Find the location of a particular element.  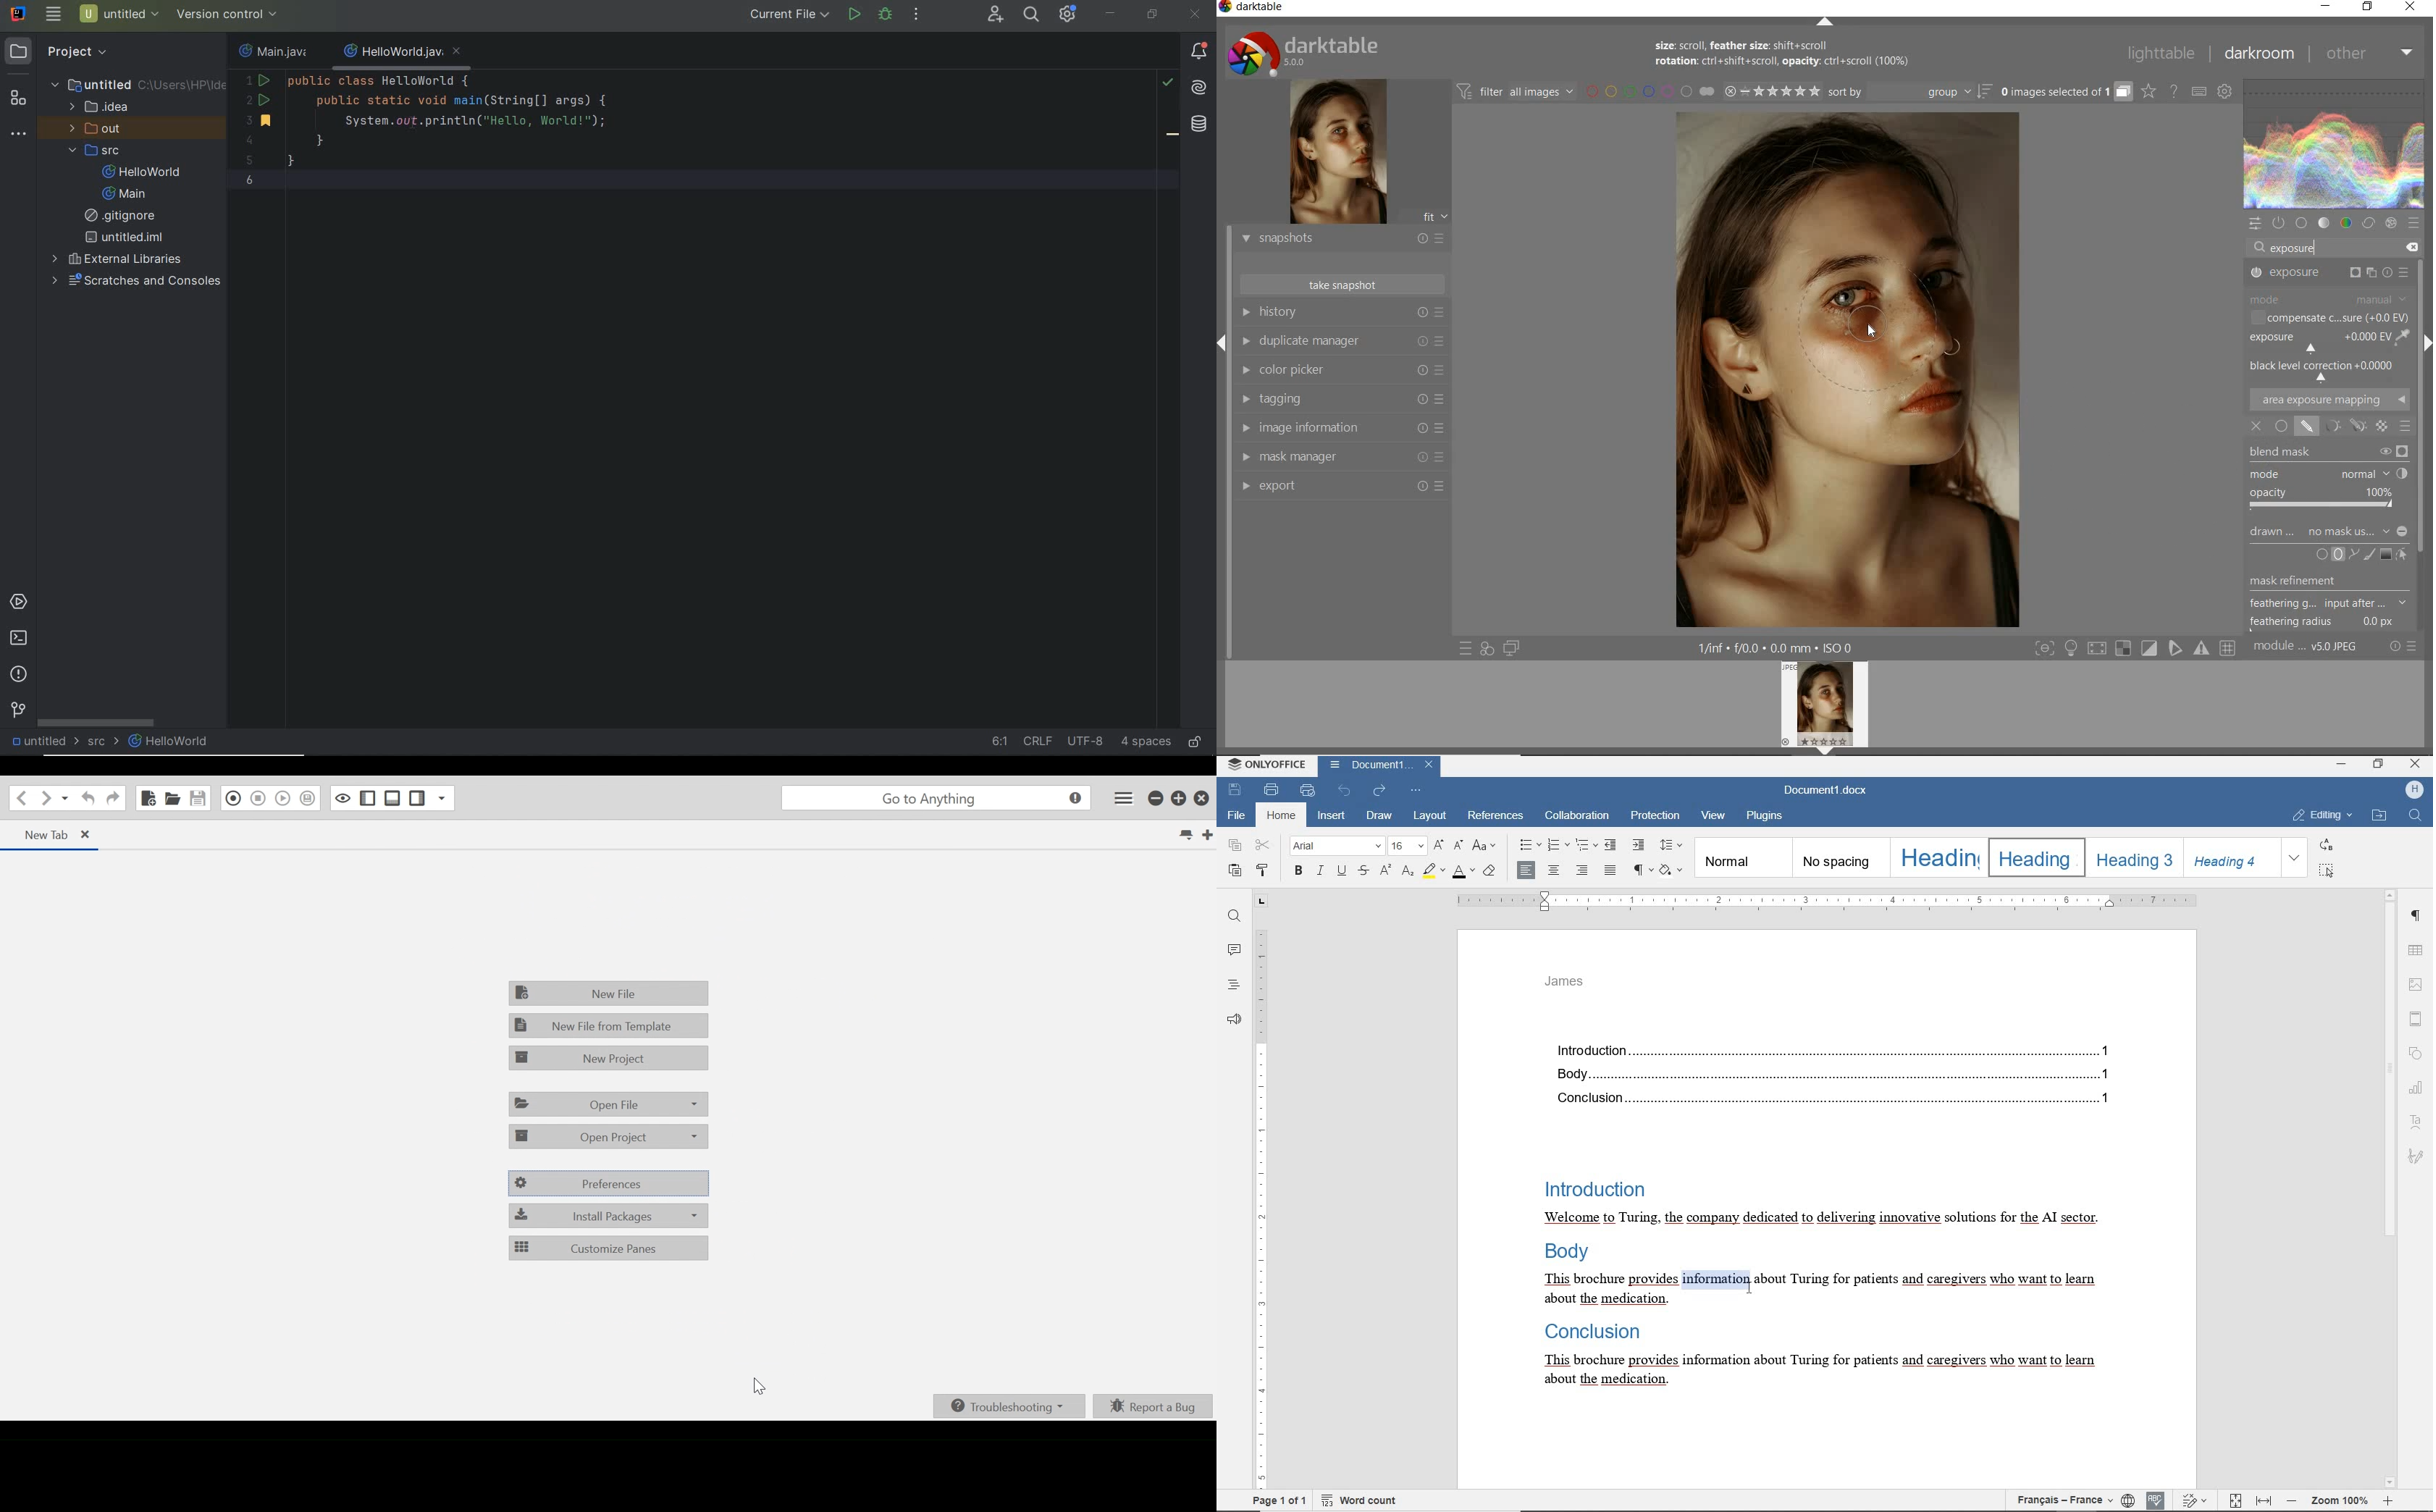

CUT is located at coordinates (1264, 846).